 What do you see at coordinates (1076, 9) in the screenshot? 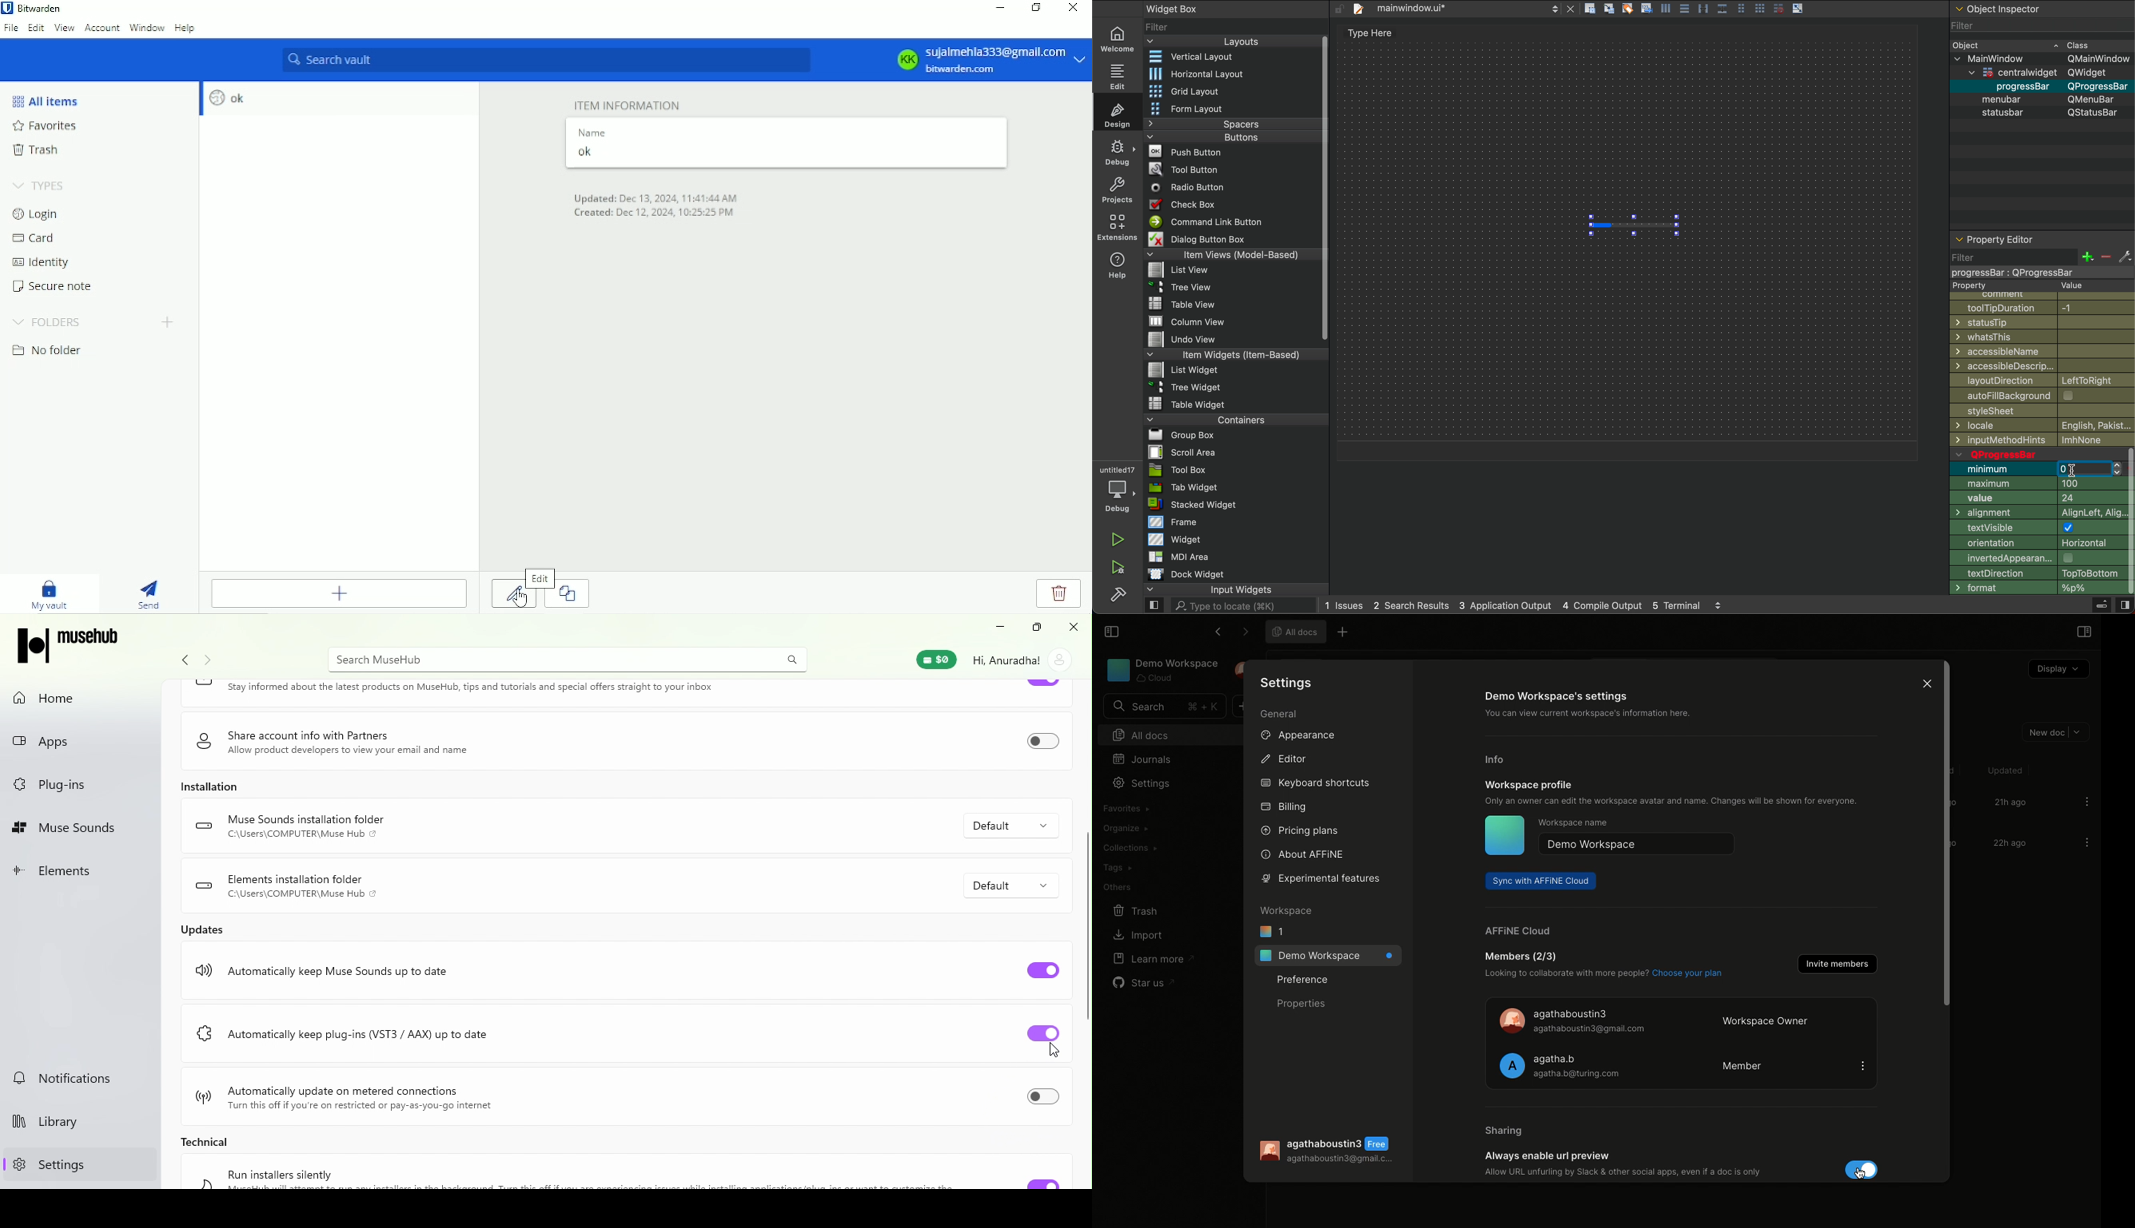
I see `Close` at bounding box center [1076, 9].